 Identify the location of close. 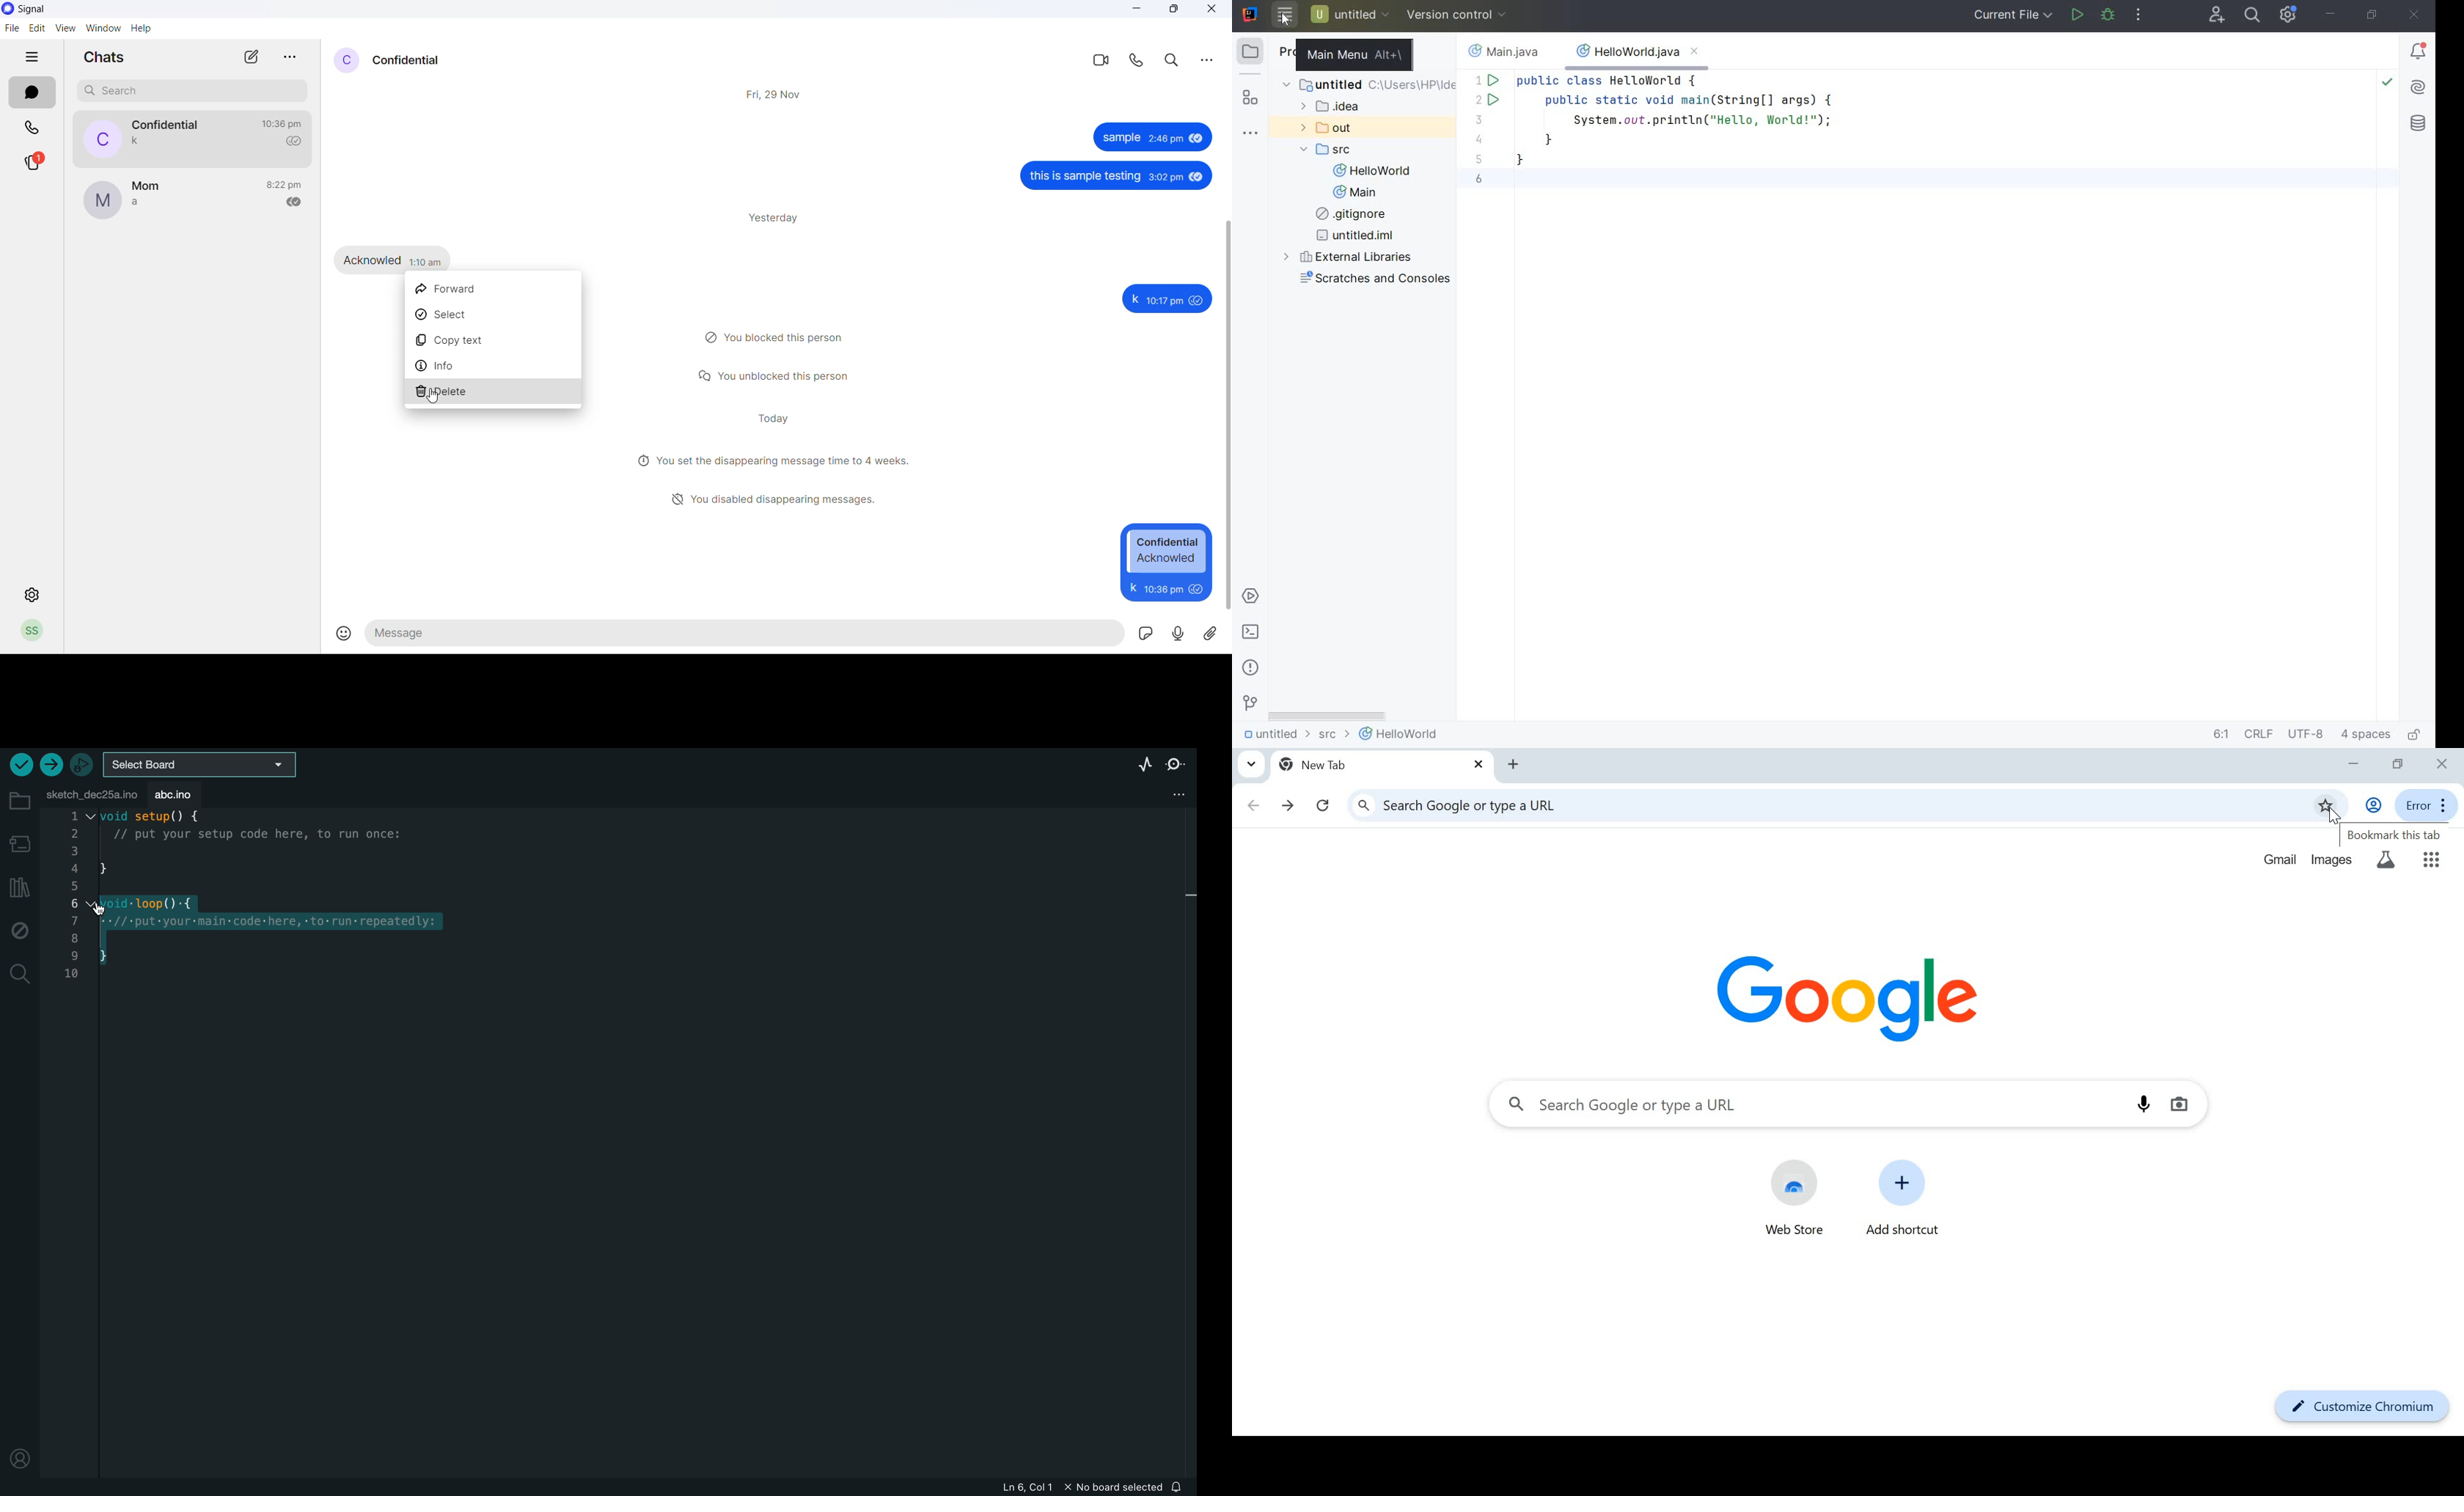
(1211, 10).